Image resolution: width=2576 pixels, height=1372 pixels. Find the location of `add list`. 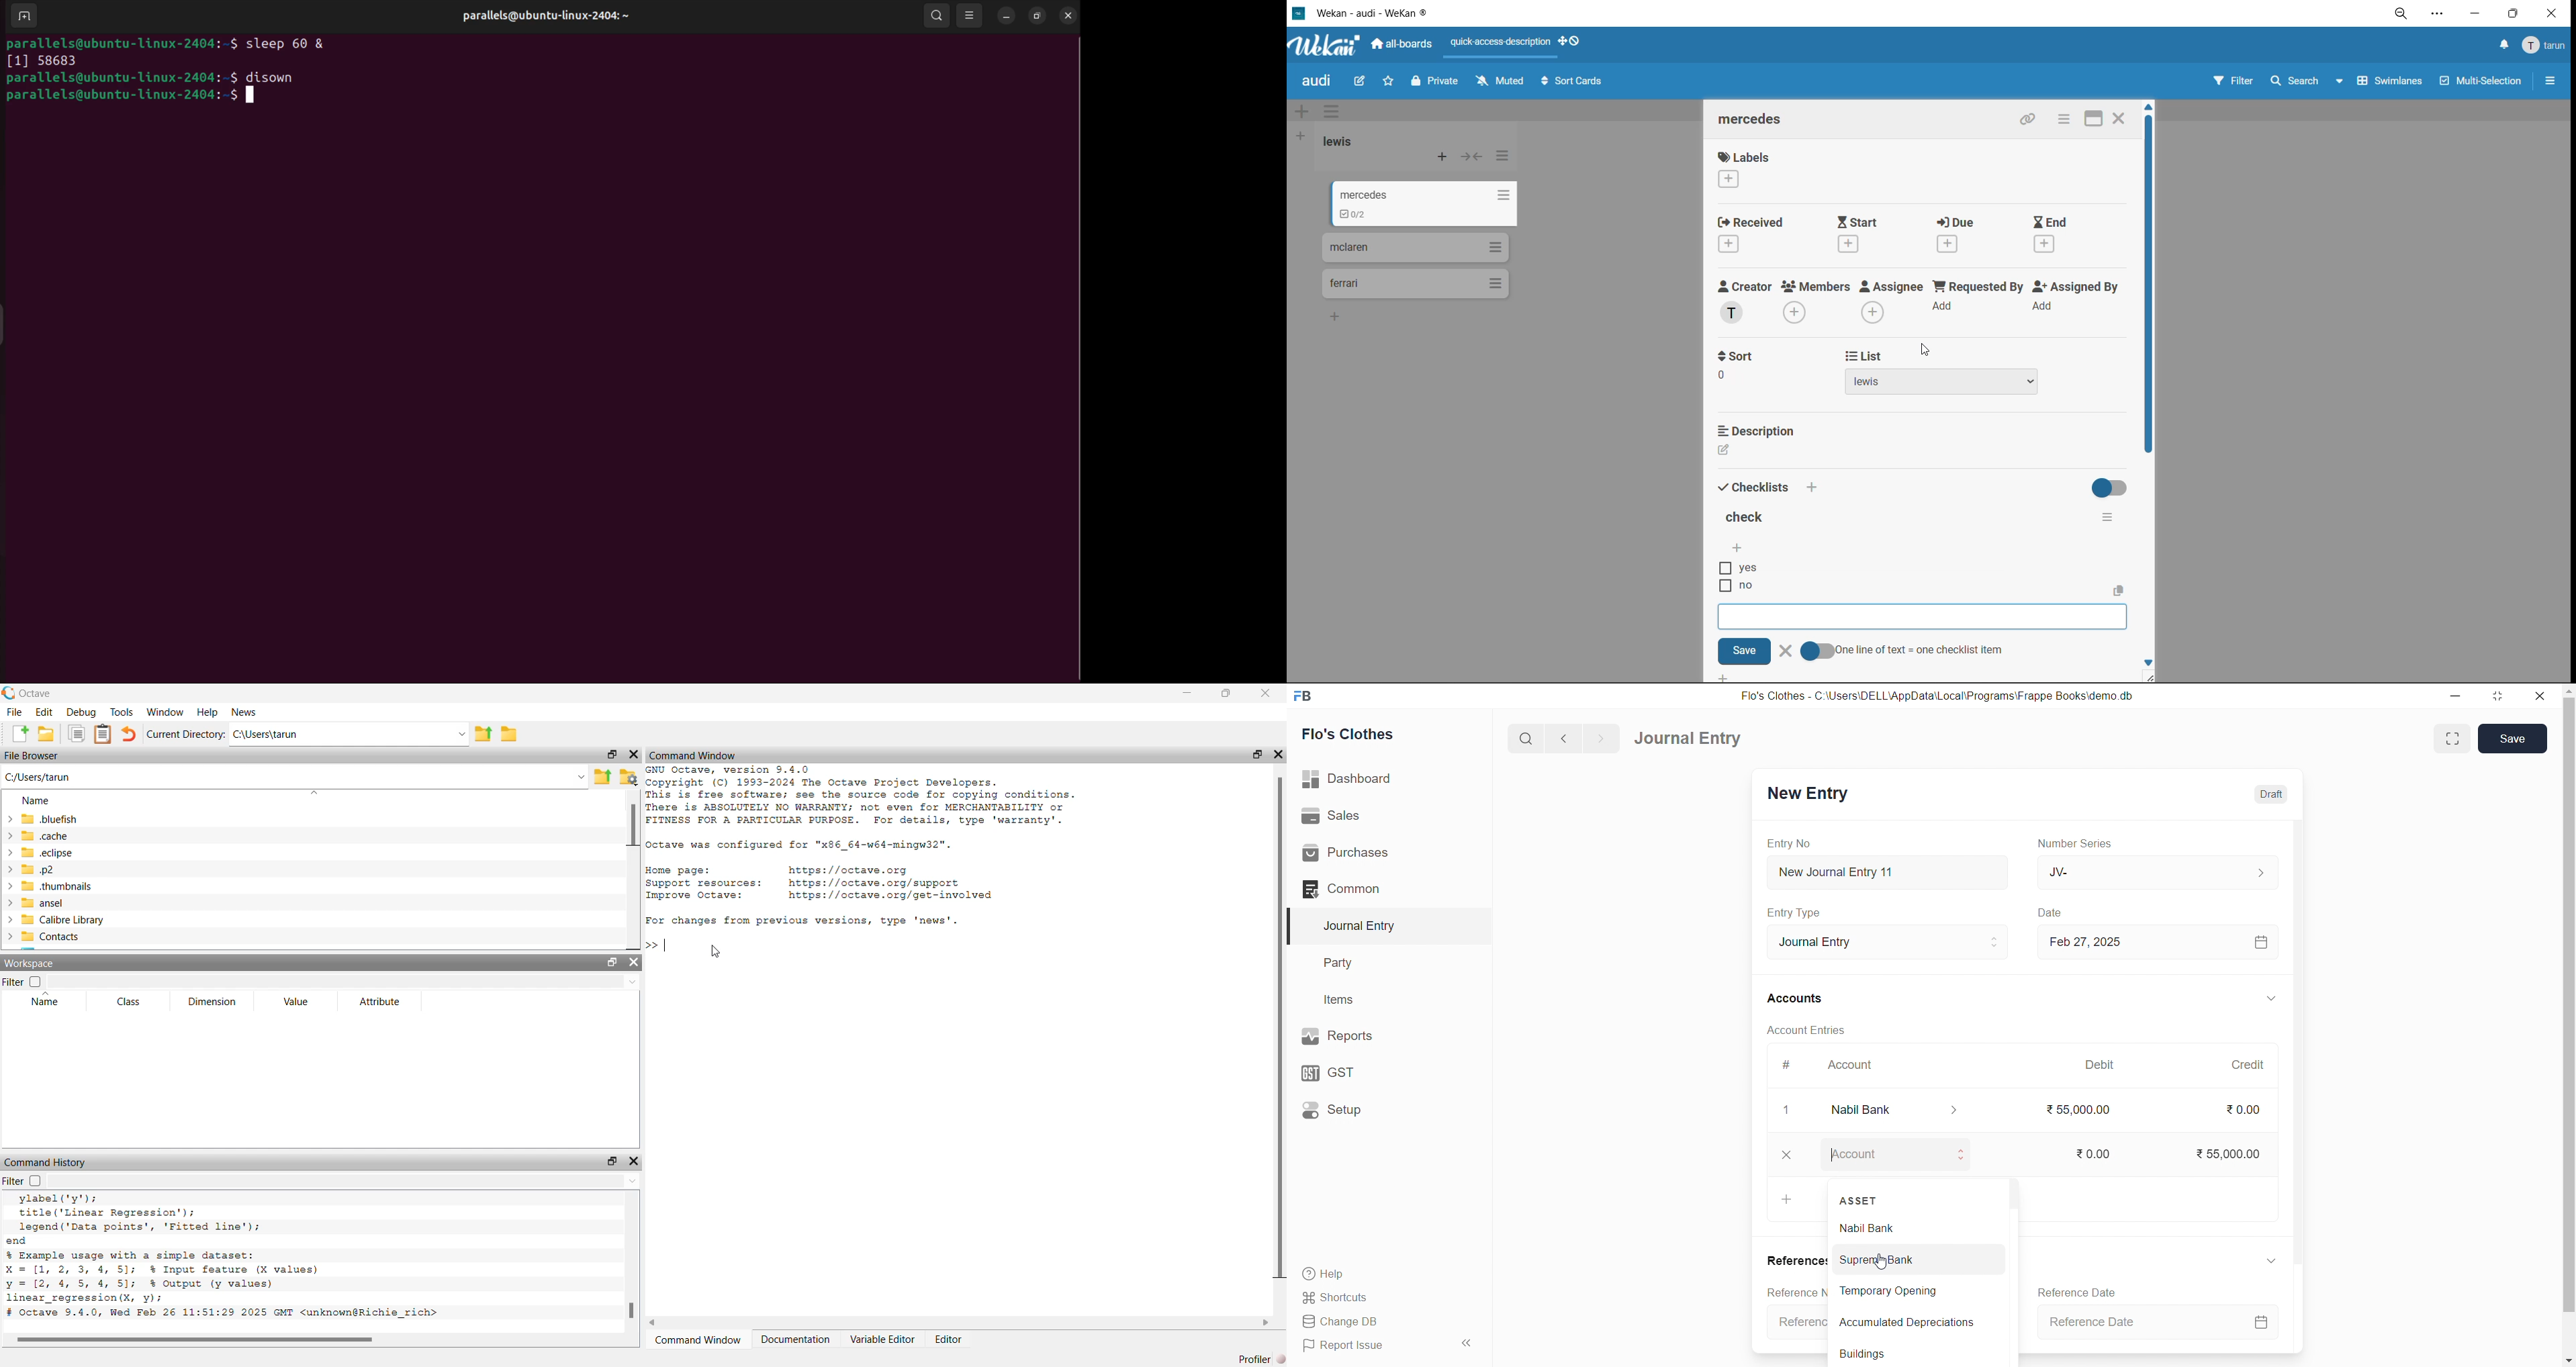

add list is located at coordinates (1301, 136).